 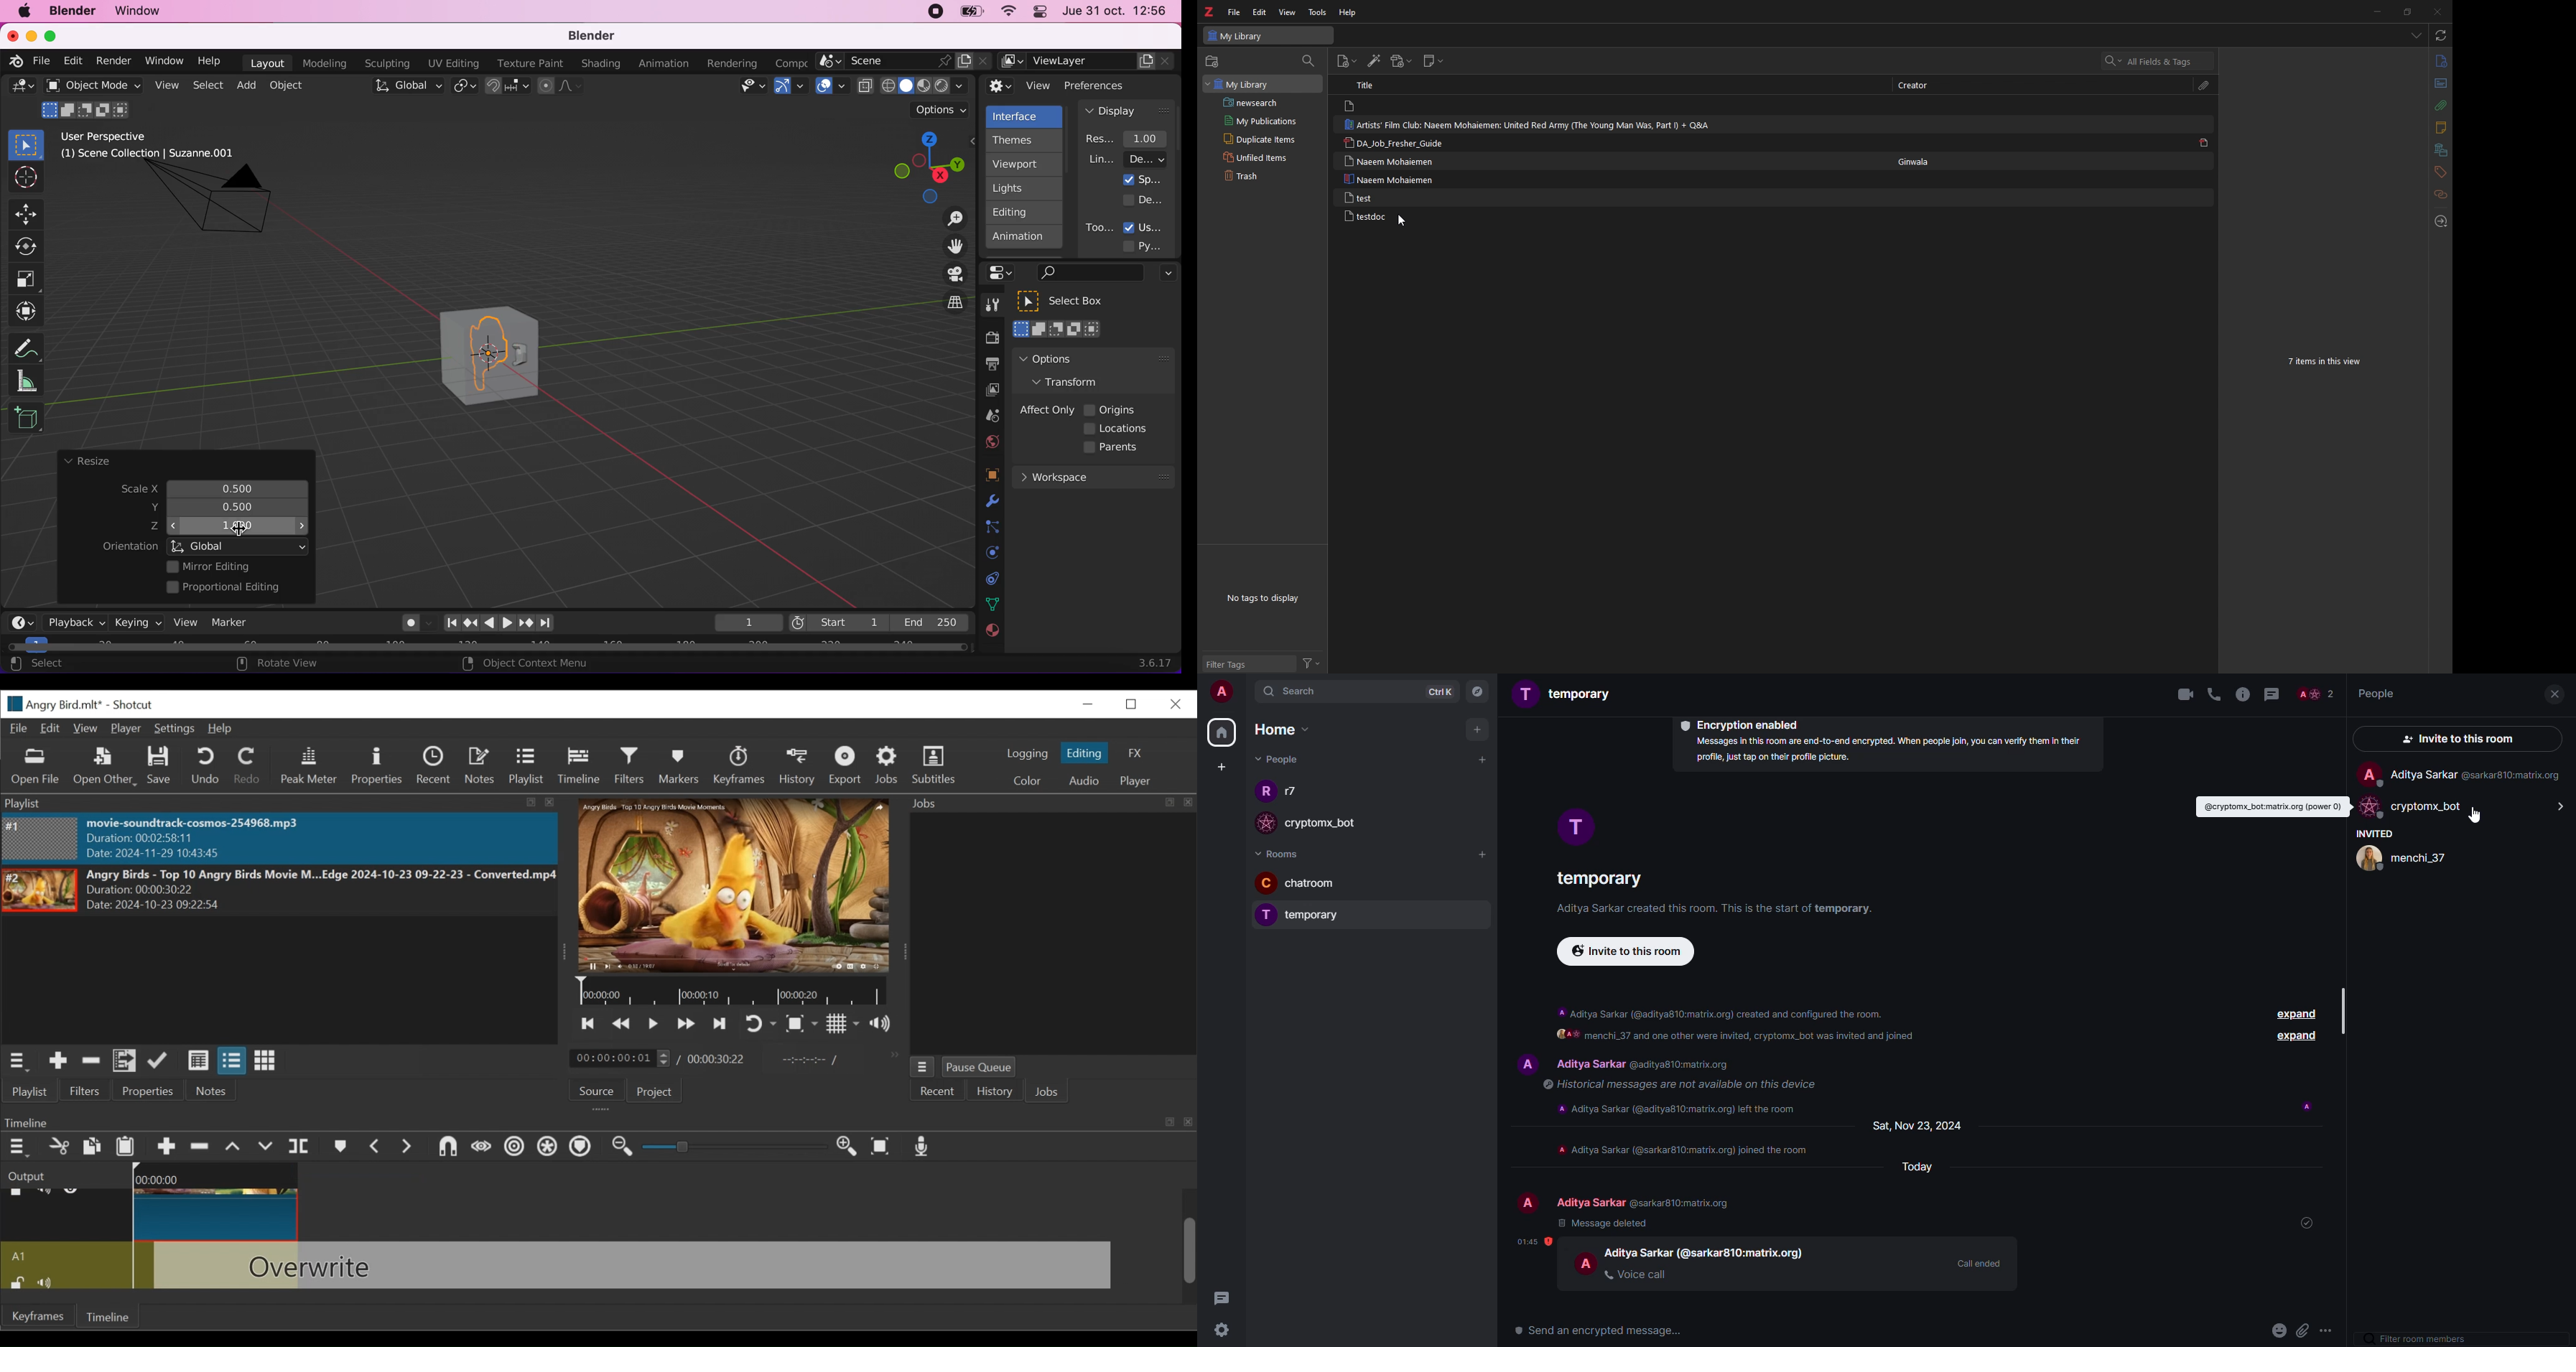 What do you see at coordinates (111, 1316) in the screenshot?
I see `Timeline` at bounding box center [111, 1316].